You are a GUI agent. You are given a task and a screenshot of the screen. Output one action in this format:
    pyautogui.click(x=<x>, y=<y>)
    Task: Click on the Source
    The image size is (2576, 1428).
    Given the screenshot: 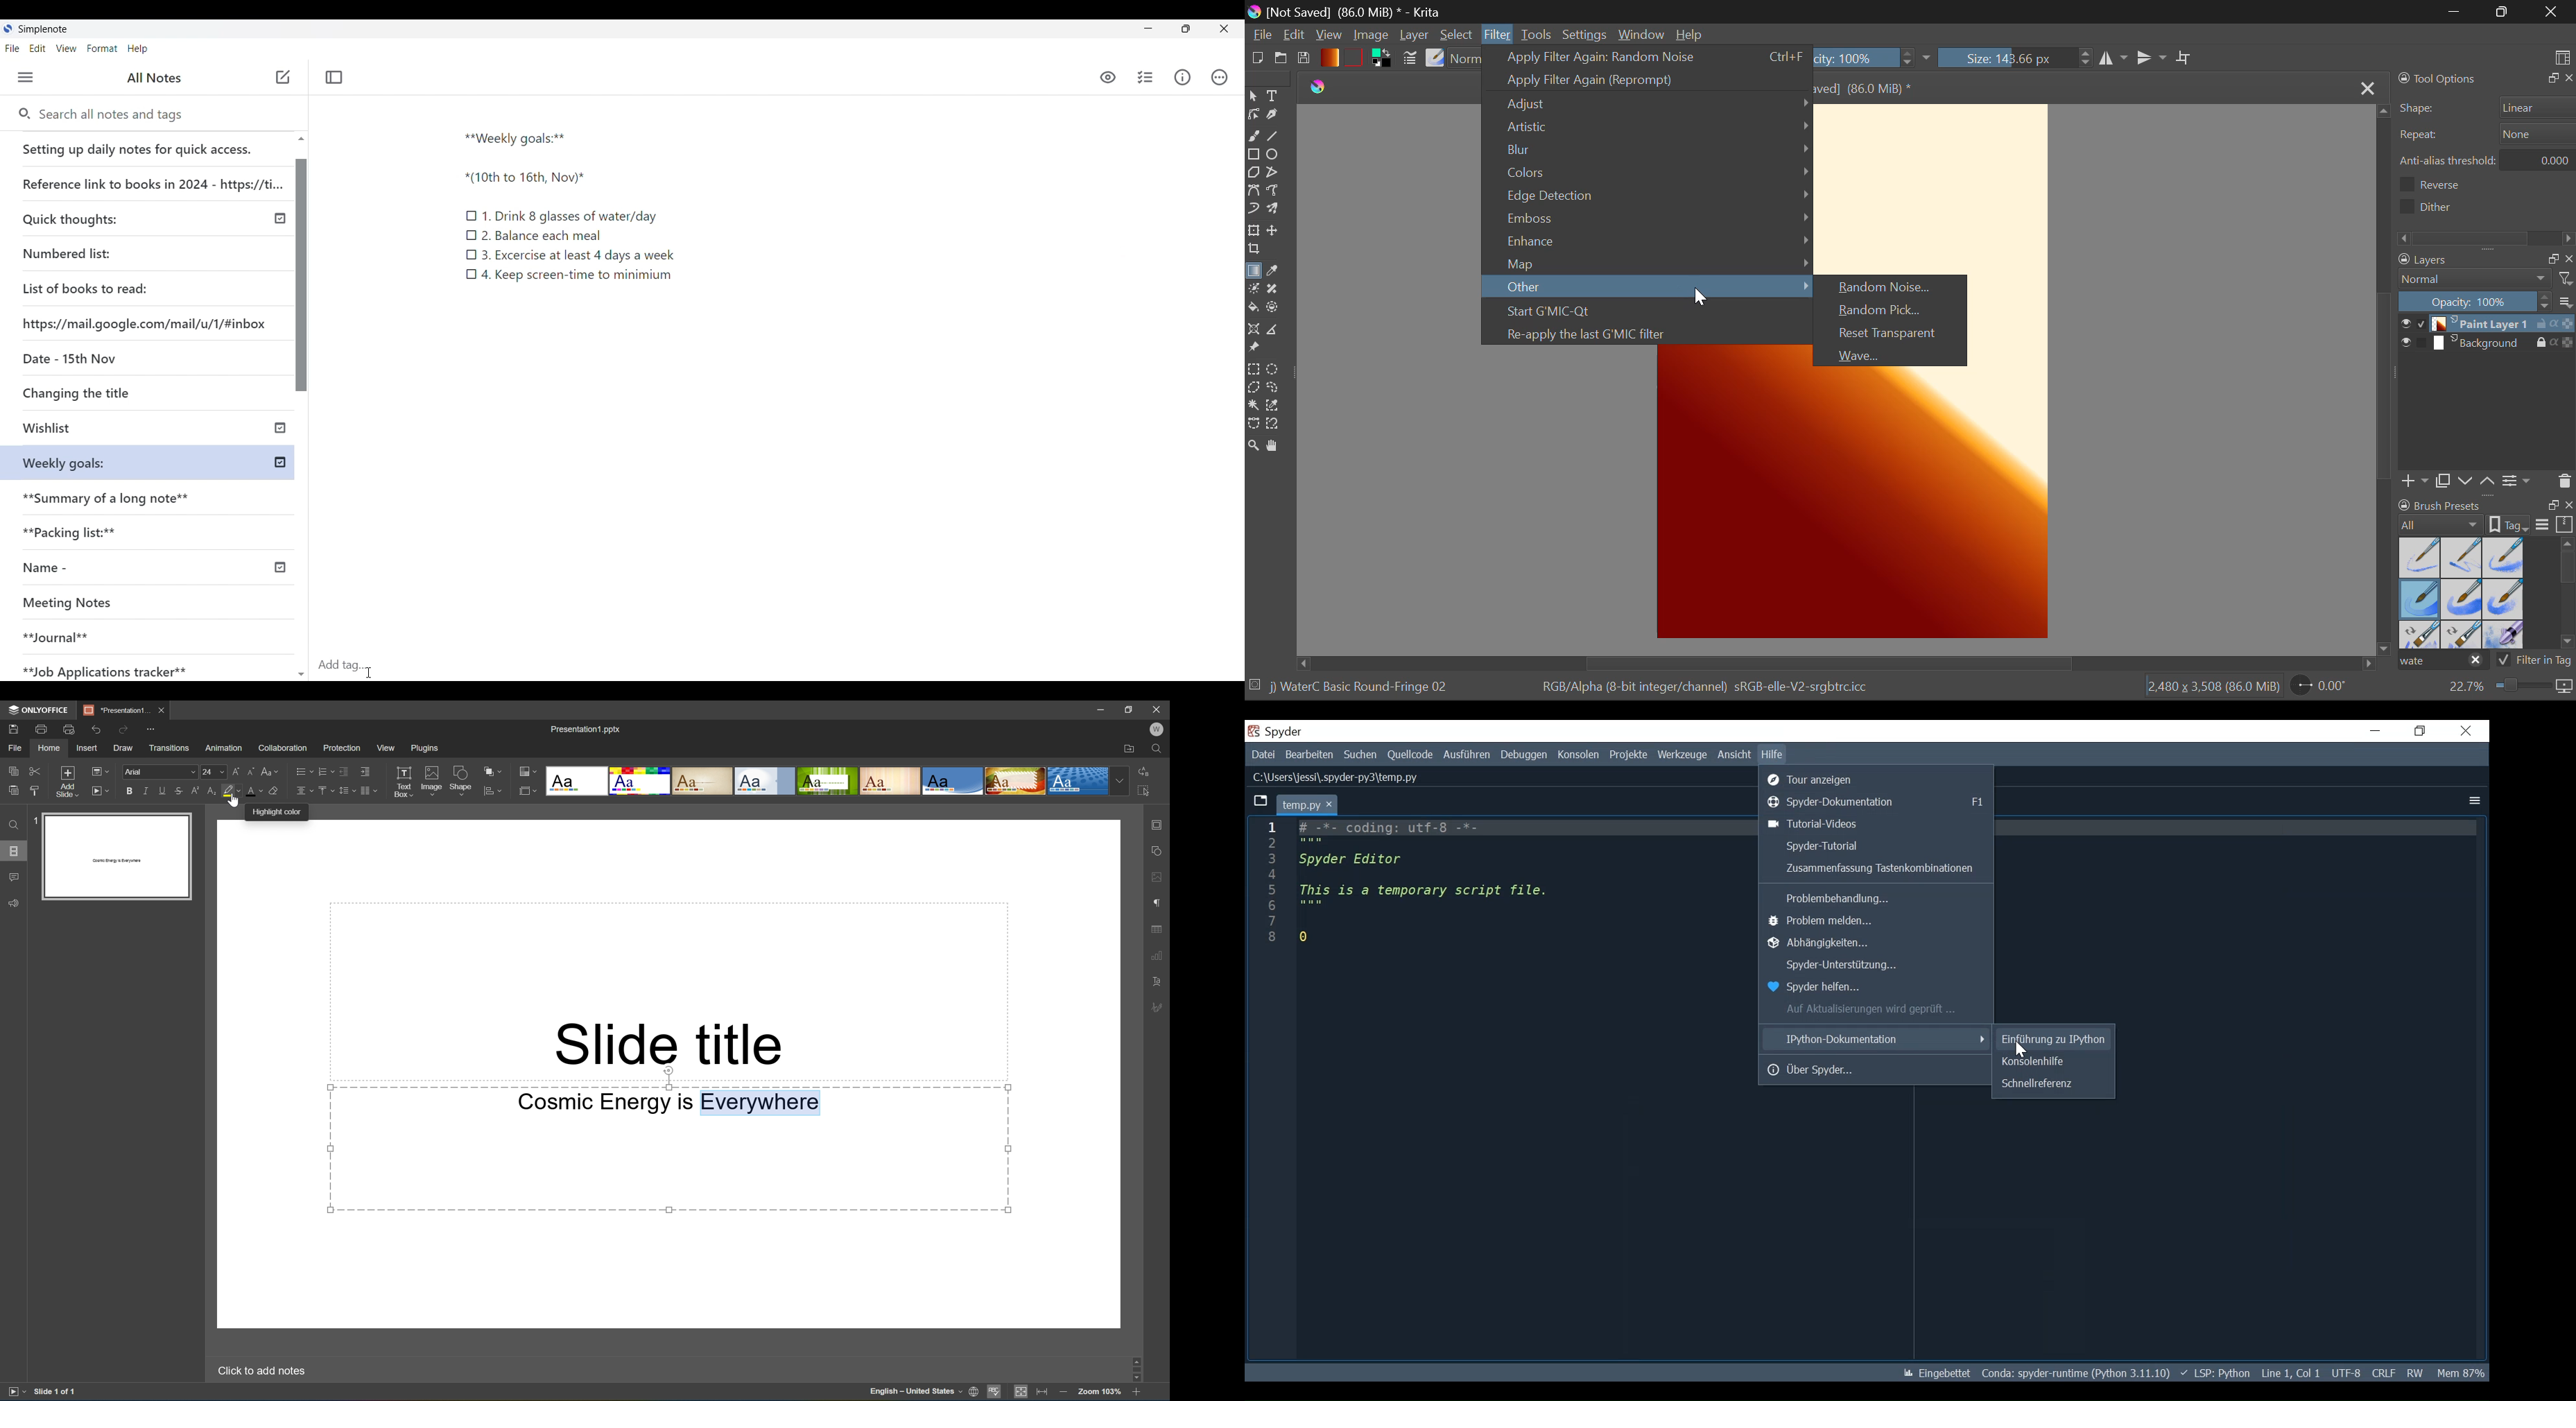 What is the action you would take?
    pyautogui.click(x=1410, y=755)
    